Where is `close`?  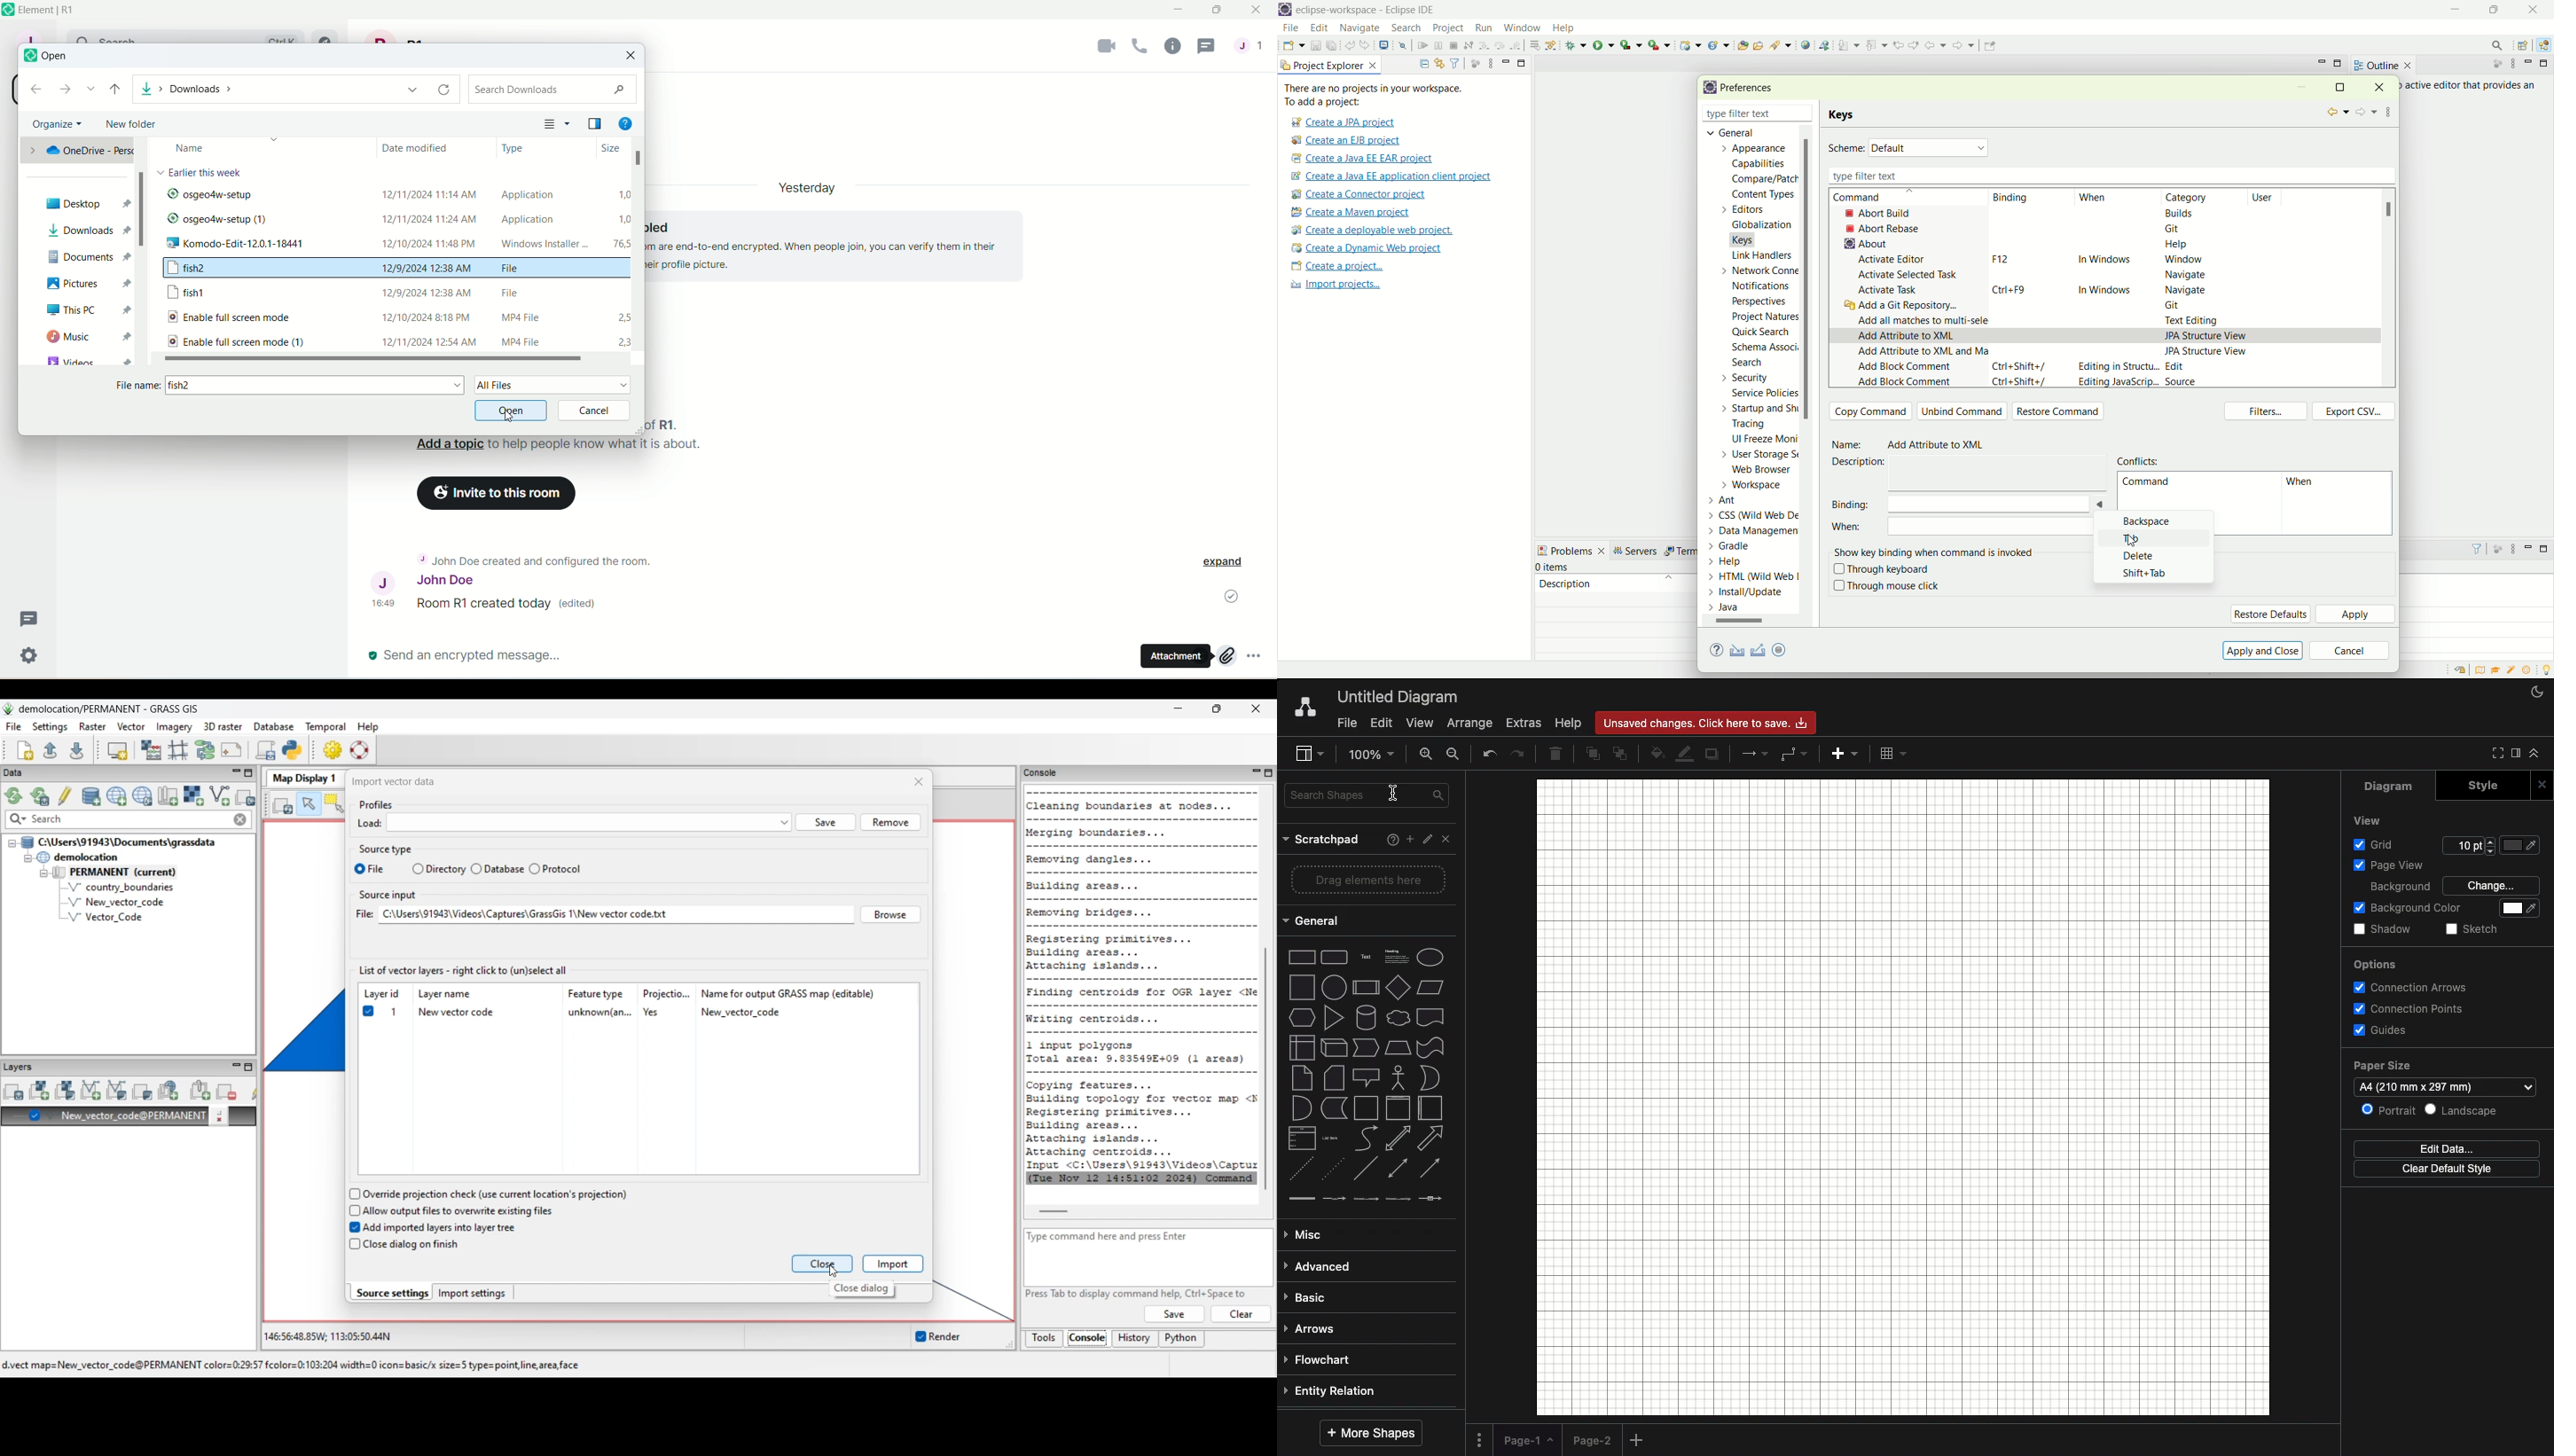 close is located at coordinates (1256, 11).